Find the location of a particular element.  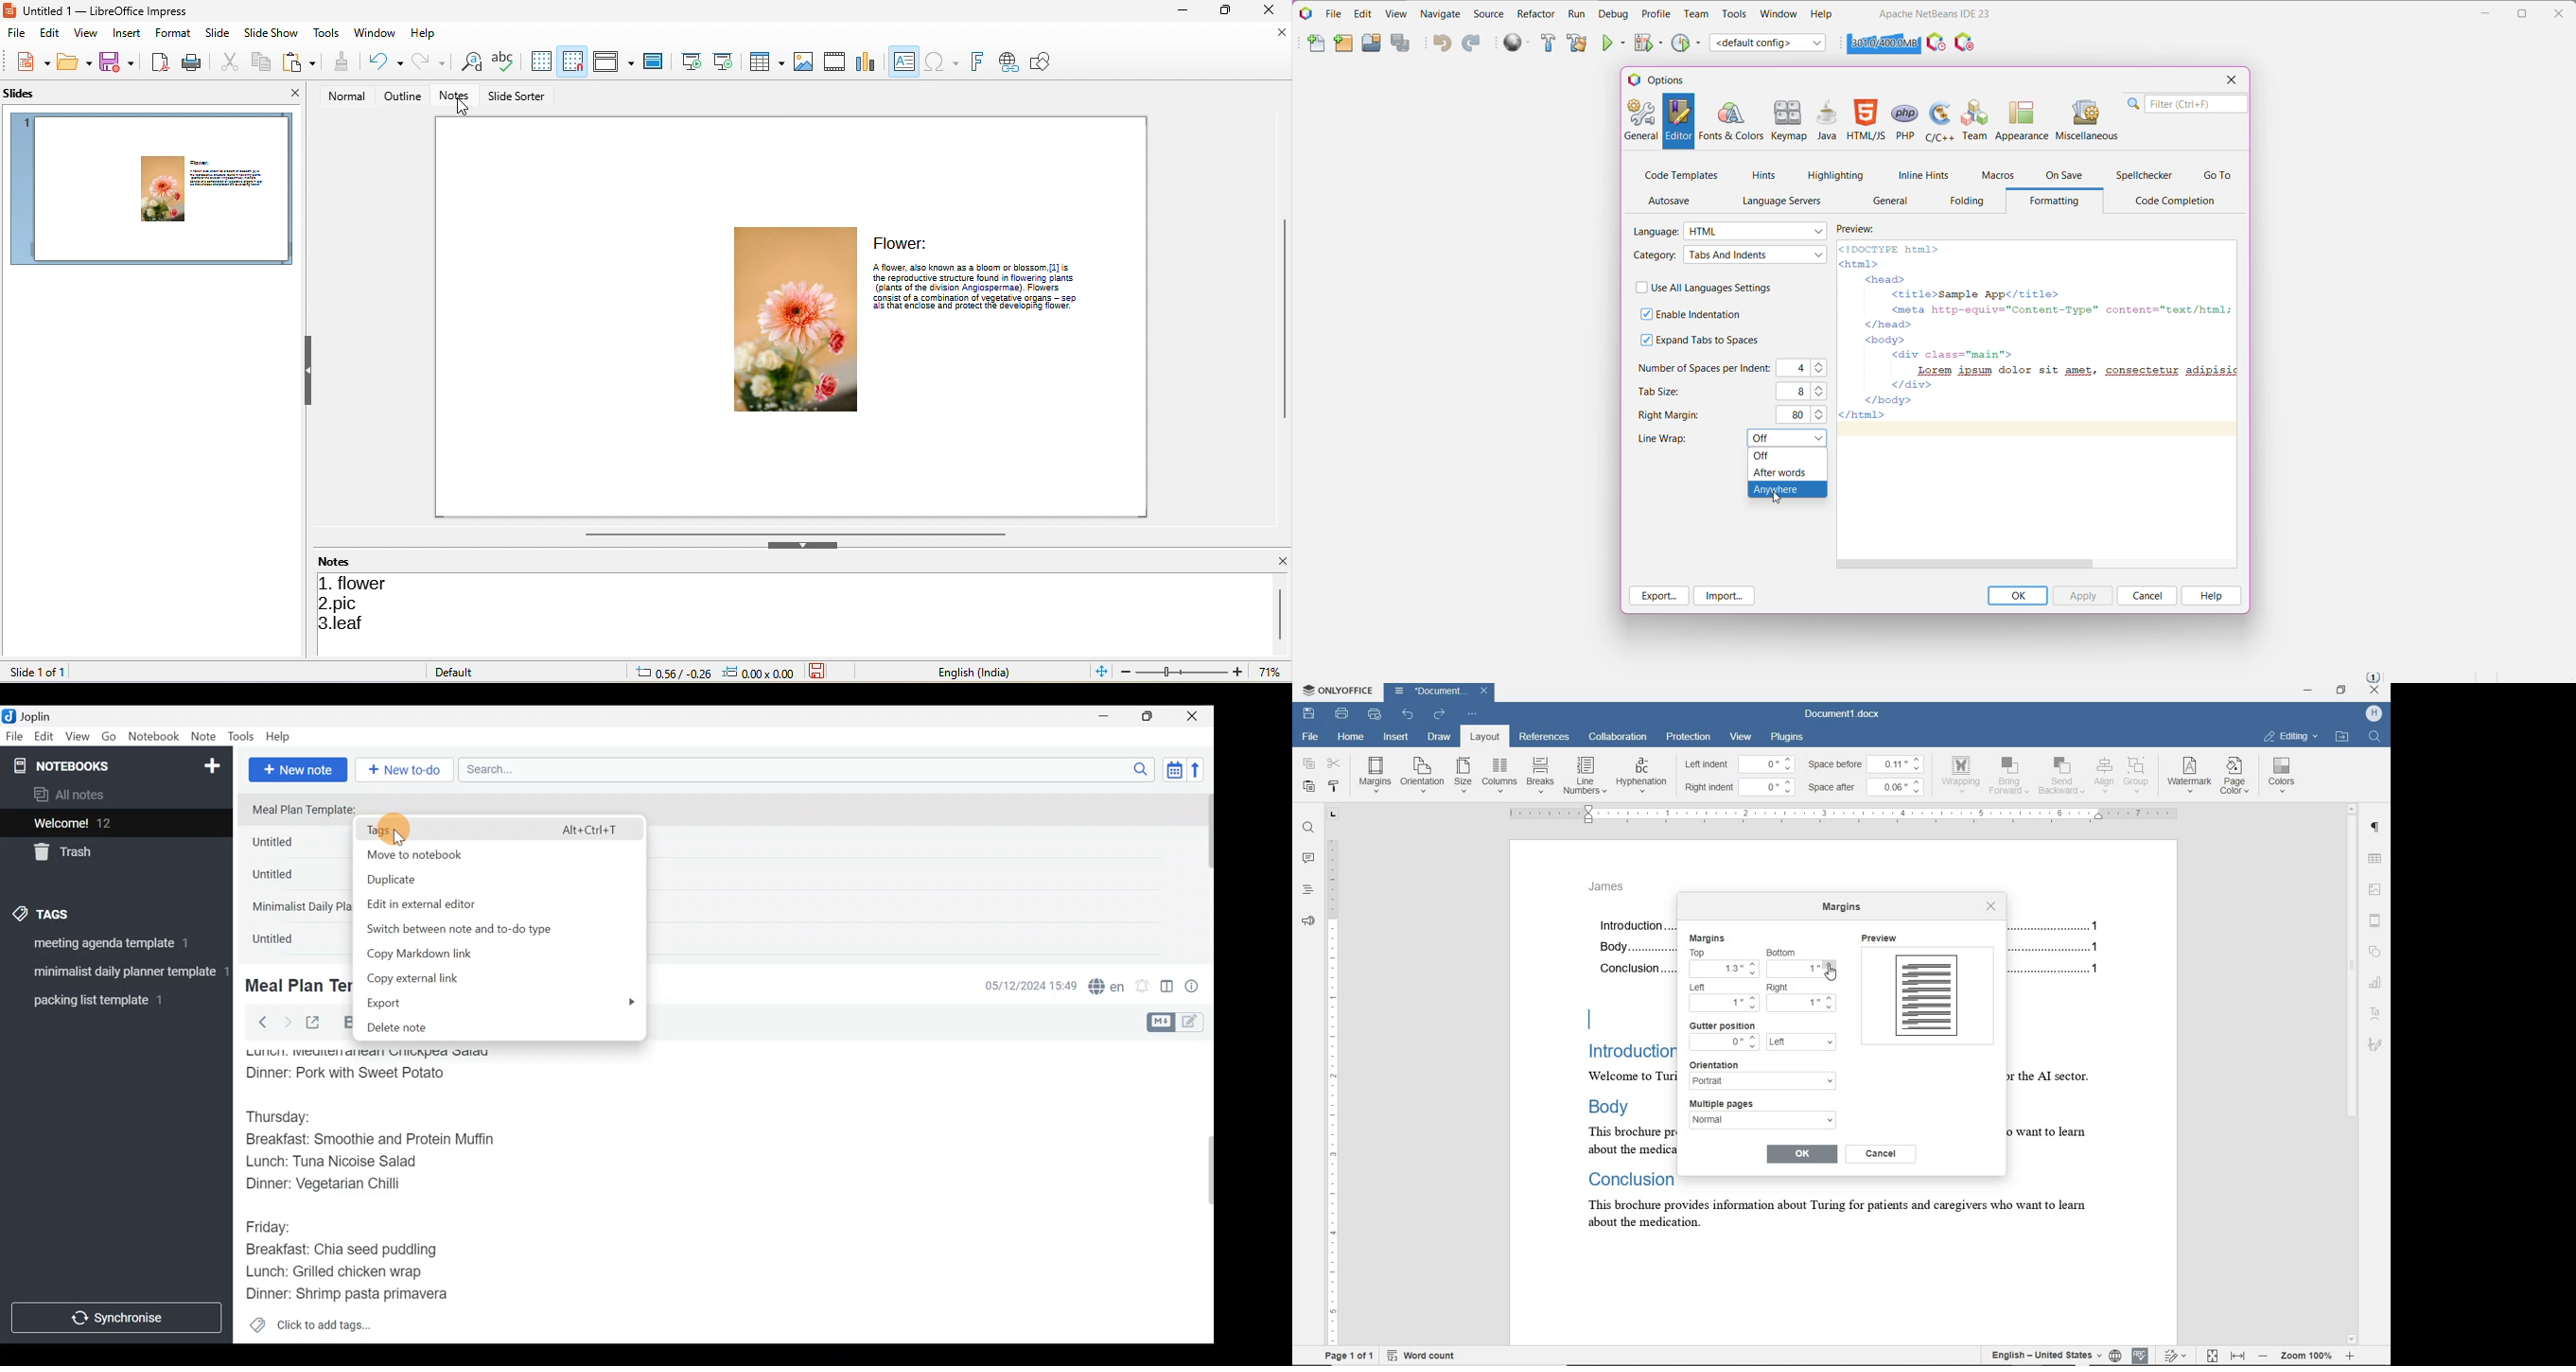

ok is located at coordinates (1802, 1153).